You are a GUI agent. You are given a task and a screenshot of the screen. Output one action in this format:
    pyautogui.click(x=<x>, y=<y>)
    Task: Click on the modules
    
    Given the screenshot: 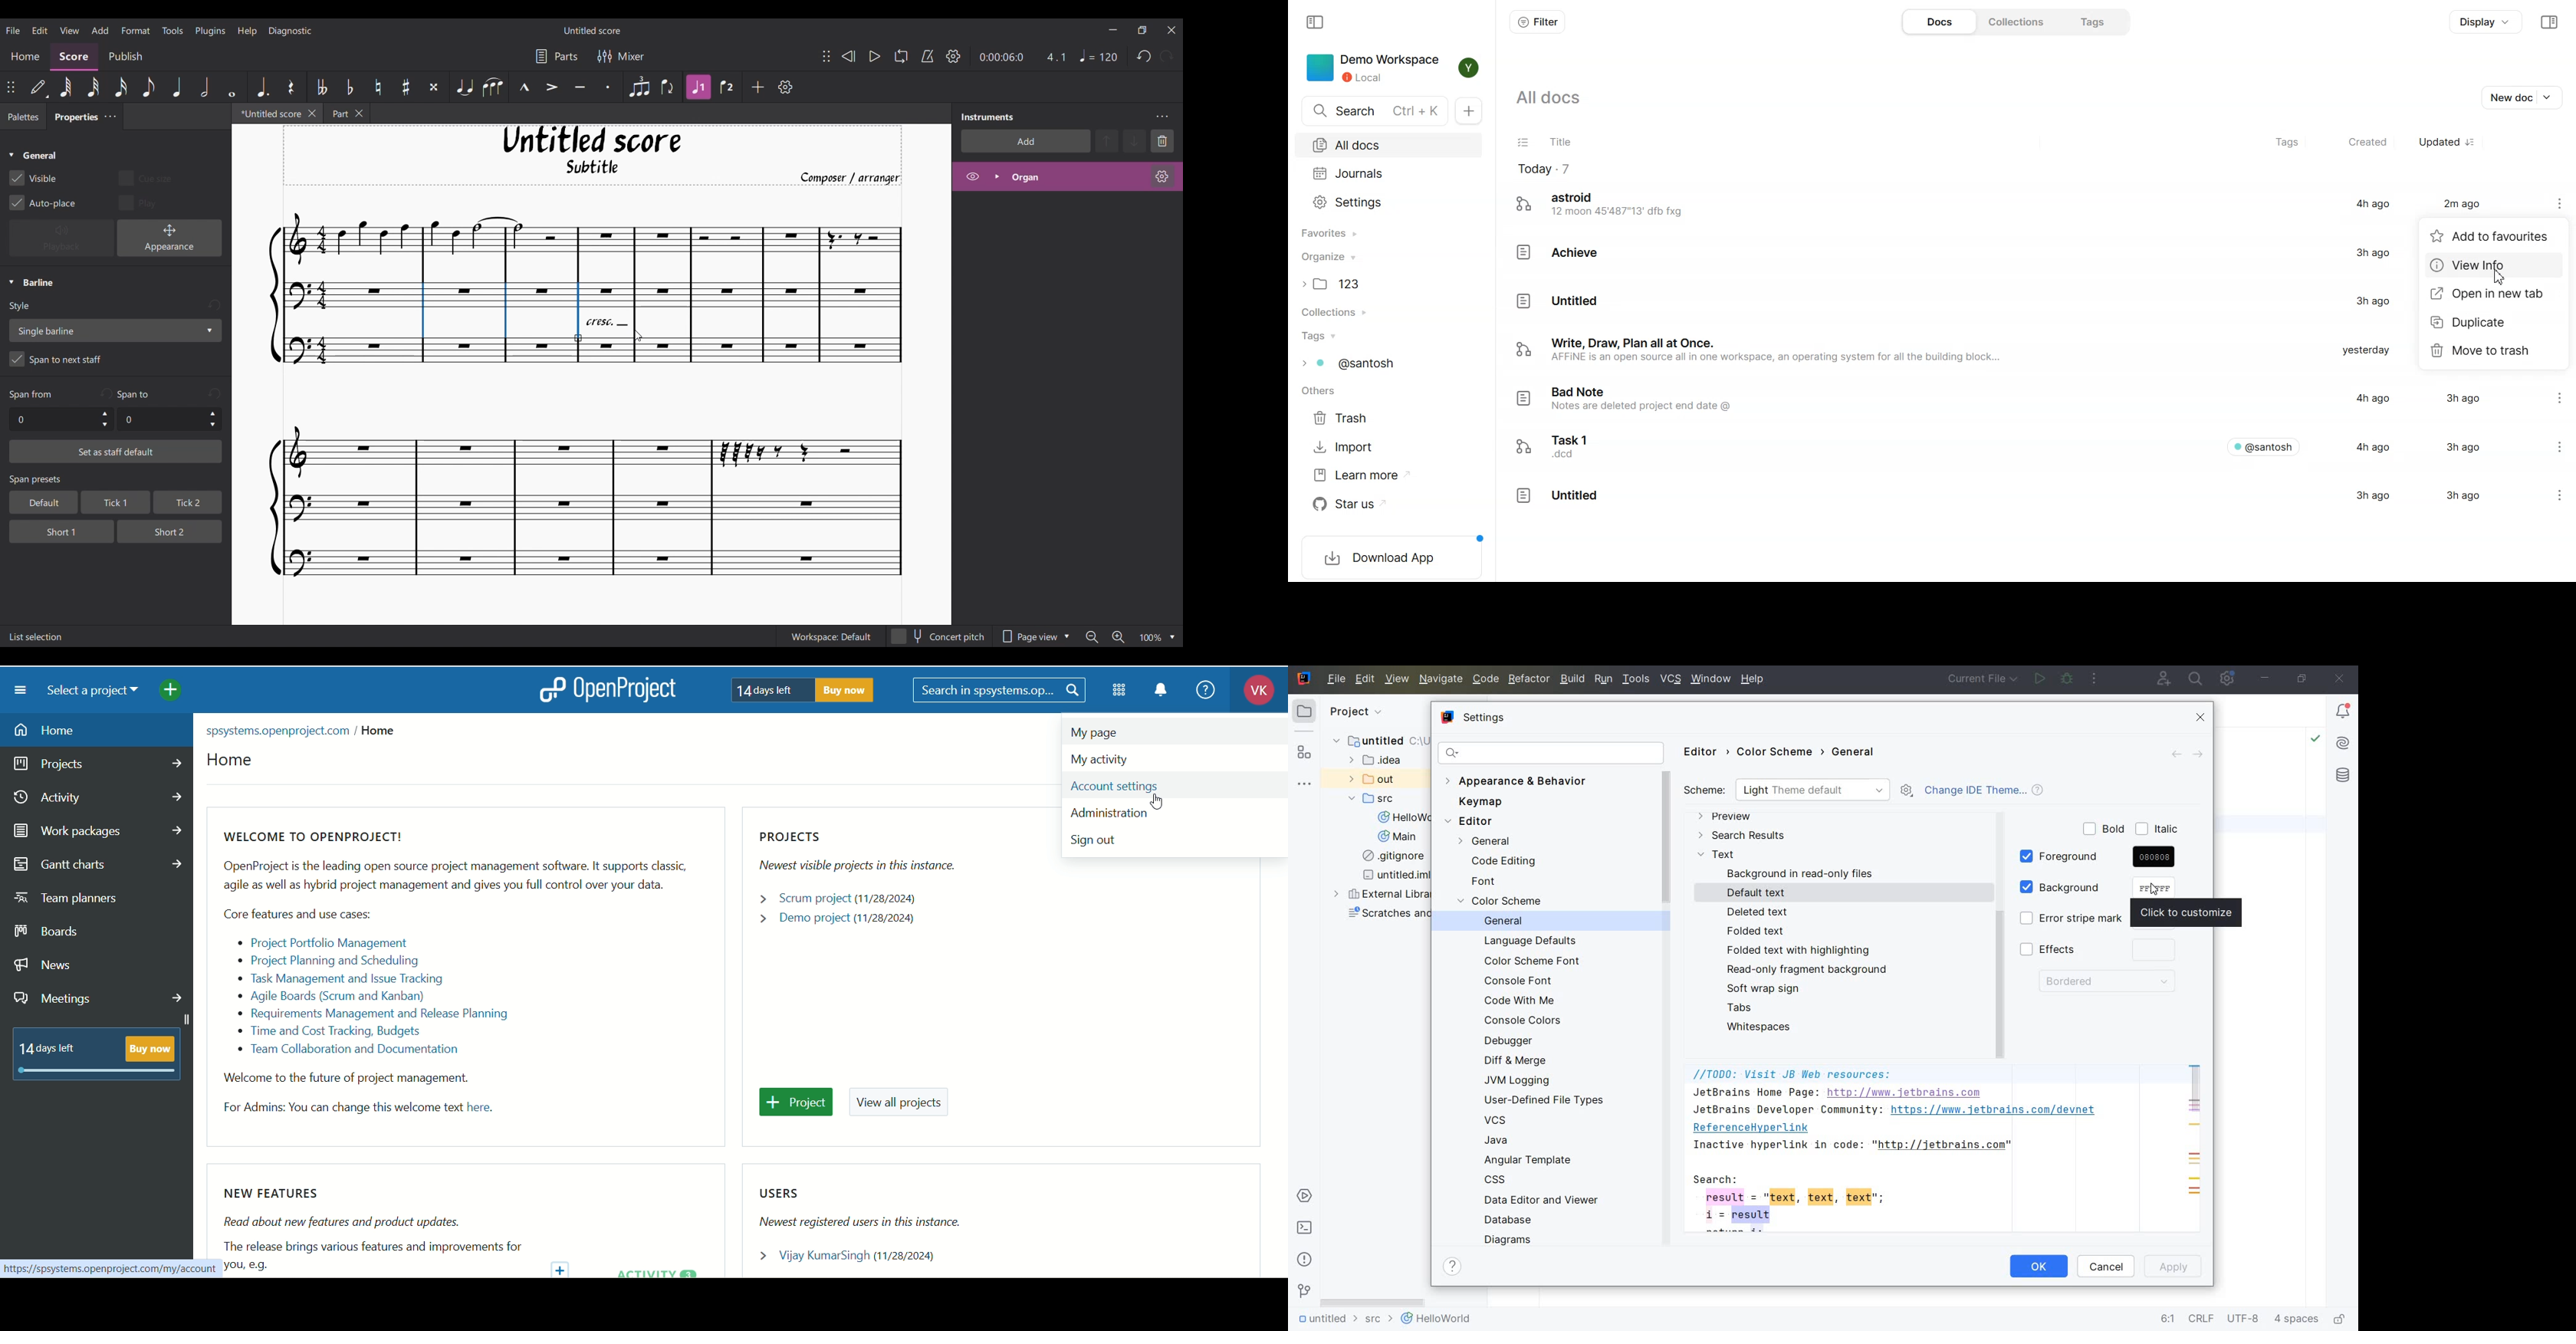 What is the action you would take?
    pyautogui.click(x=1120, y=693)
    